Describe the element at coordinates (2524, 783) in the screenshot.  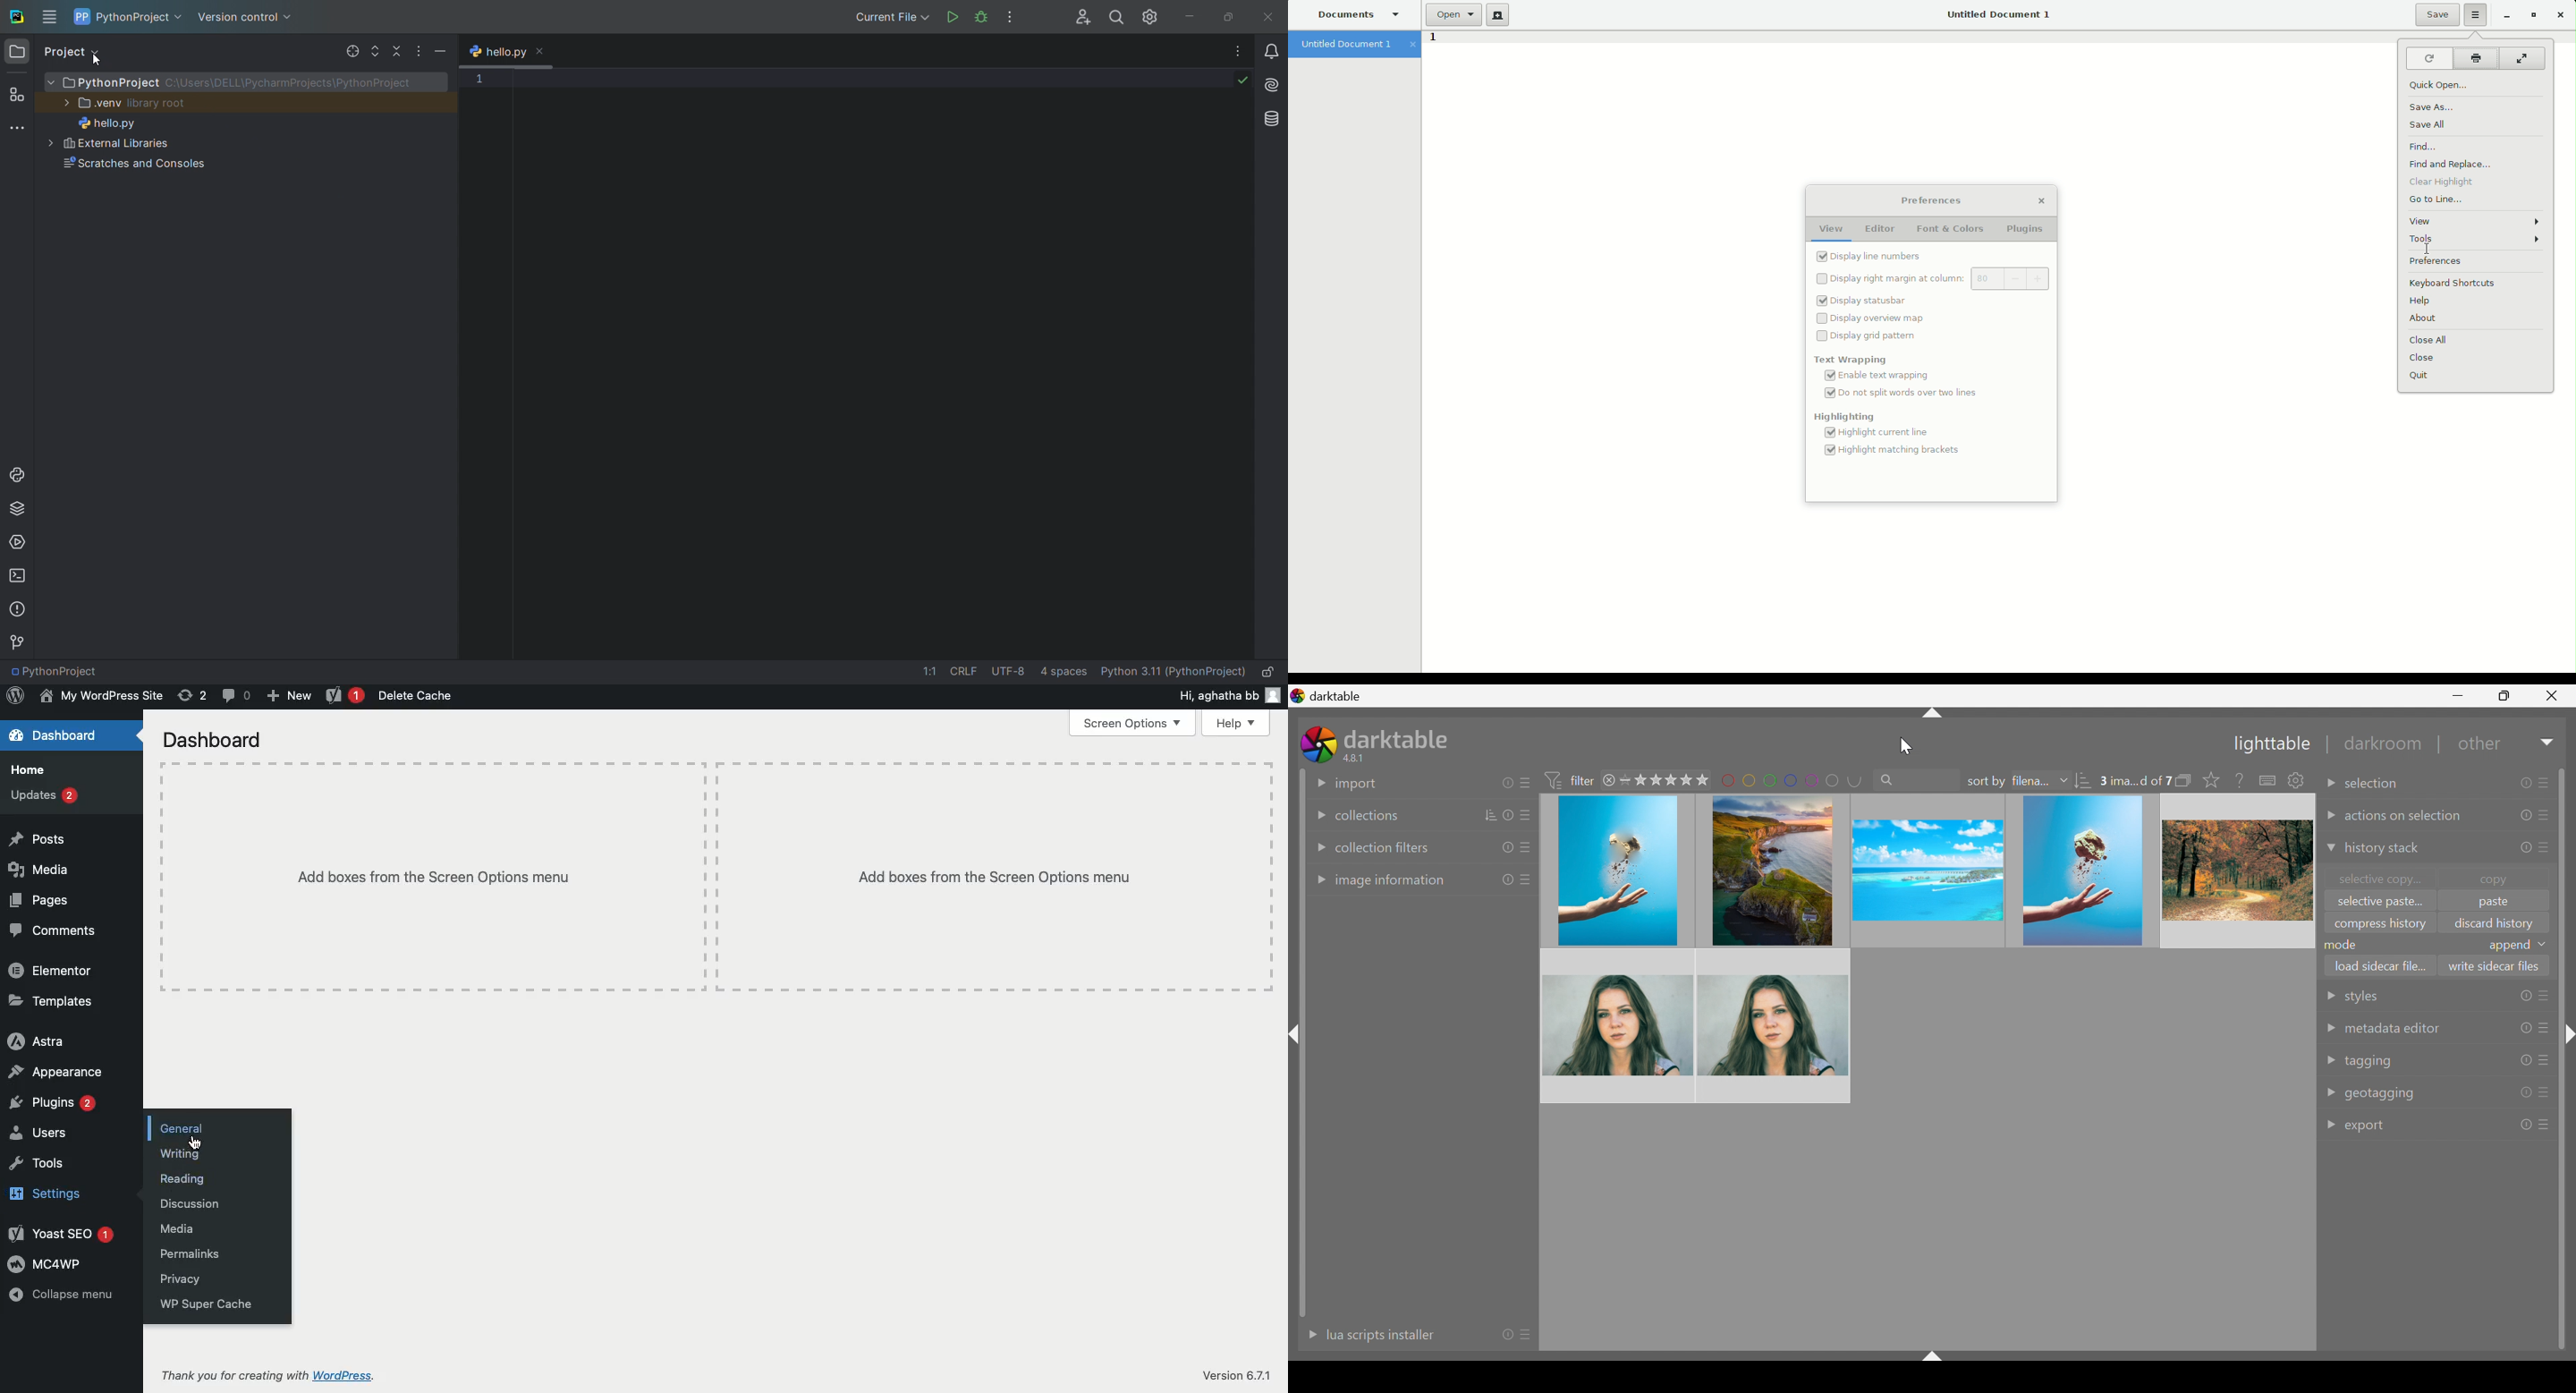
I see `reset` at that location.